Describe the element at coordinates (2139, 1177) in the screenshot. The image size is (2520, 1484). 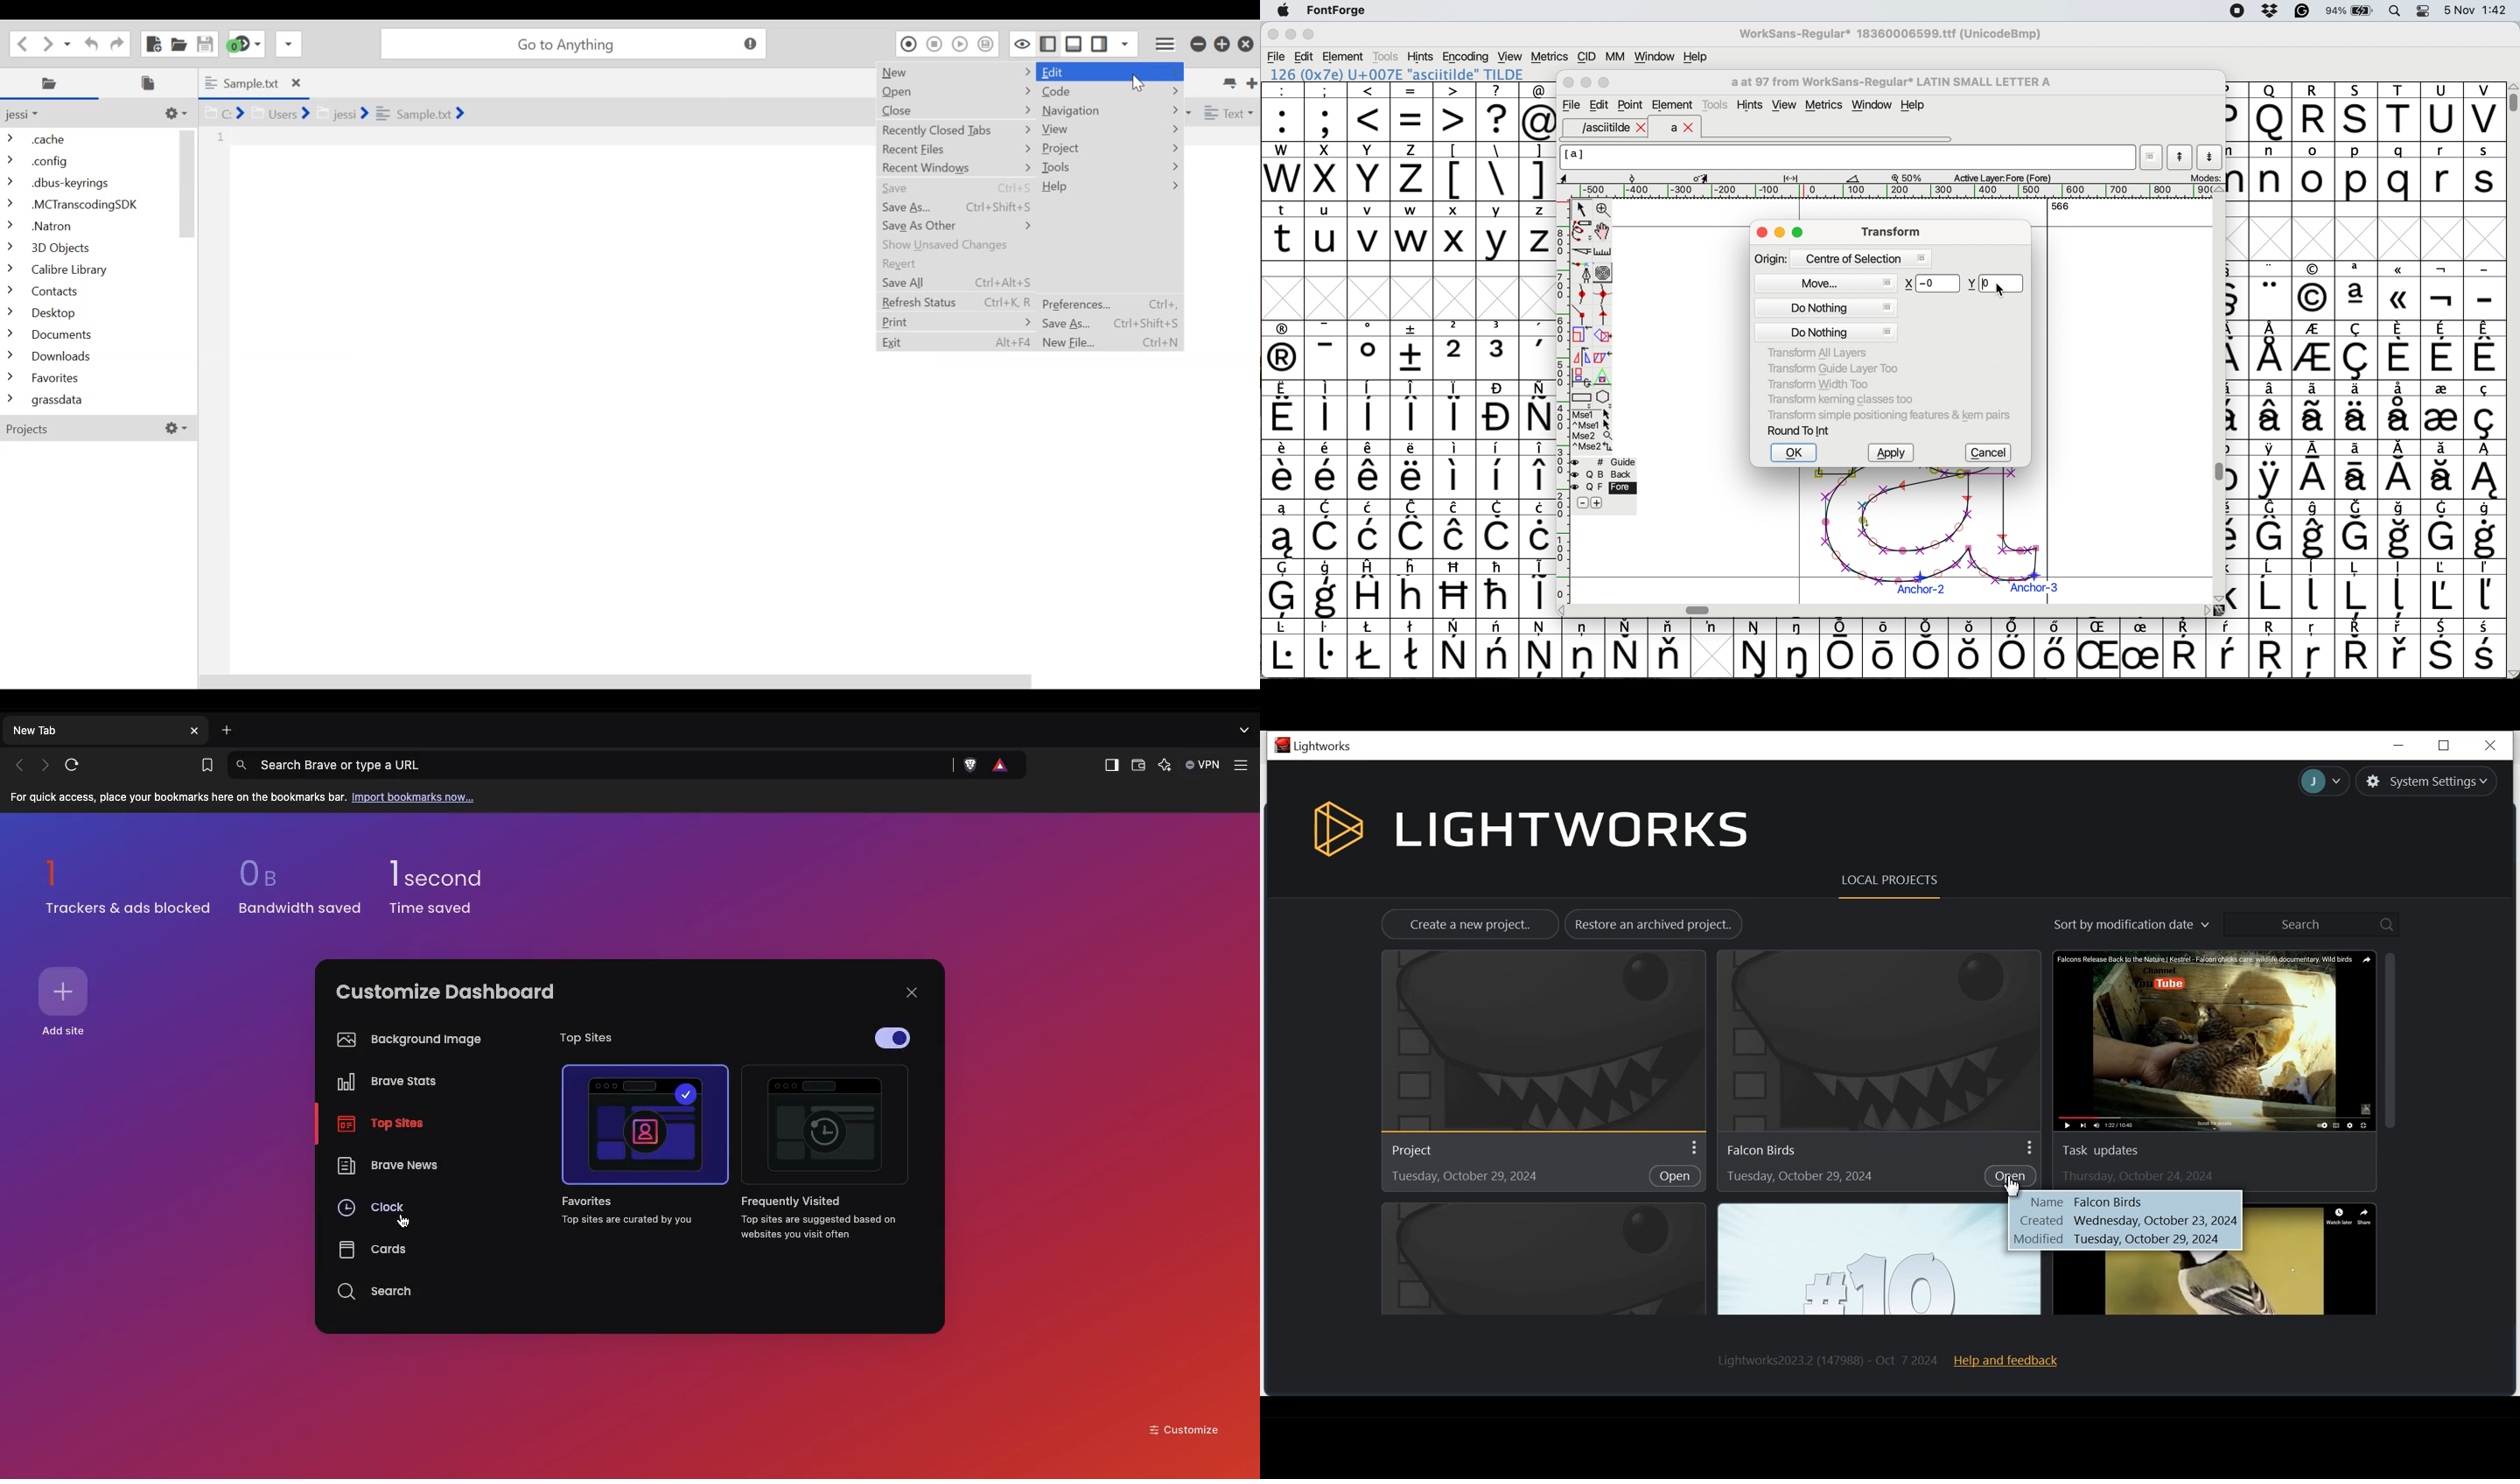
I see `Thursday` at that location.